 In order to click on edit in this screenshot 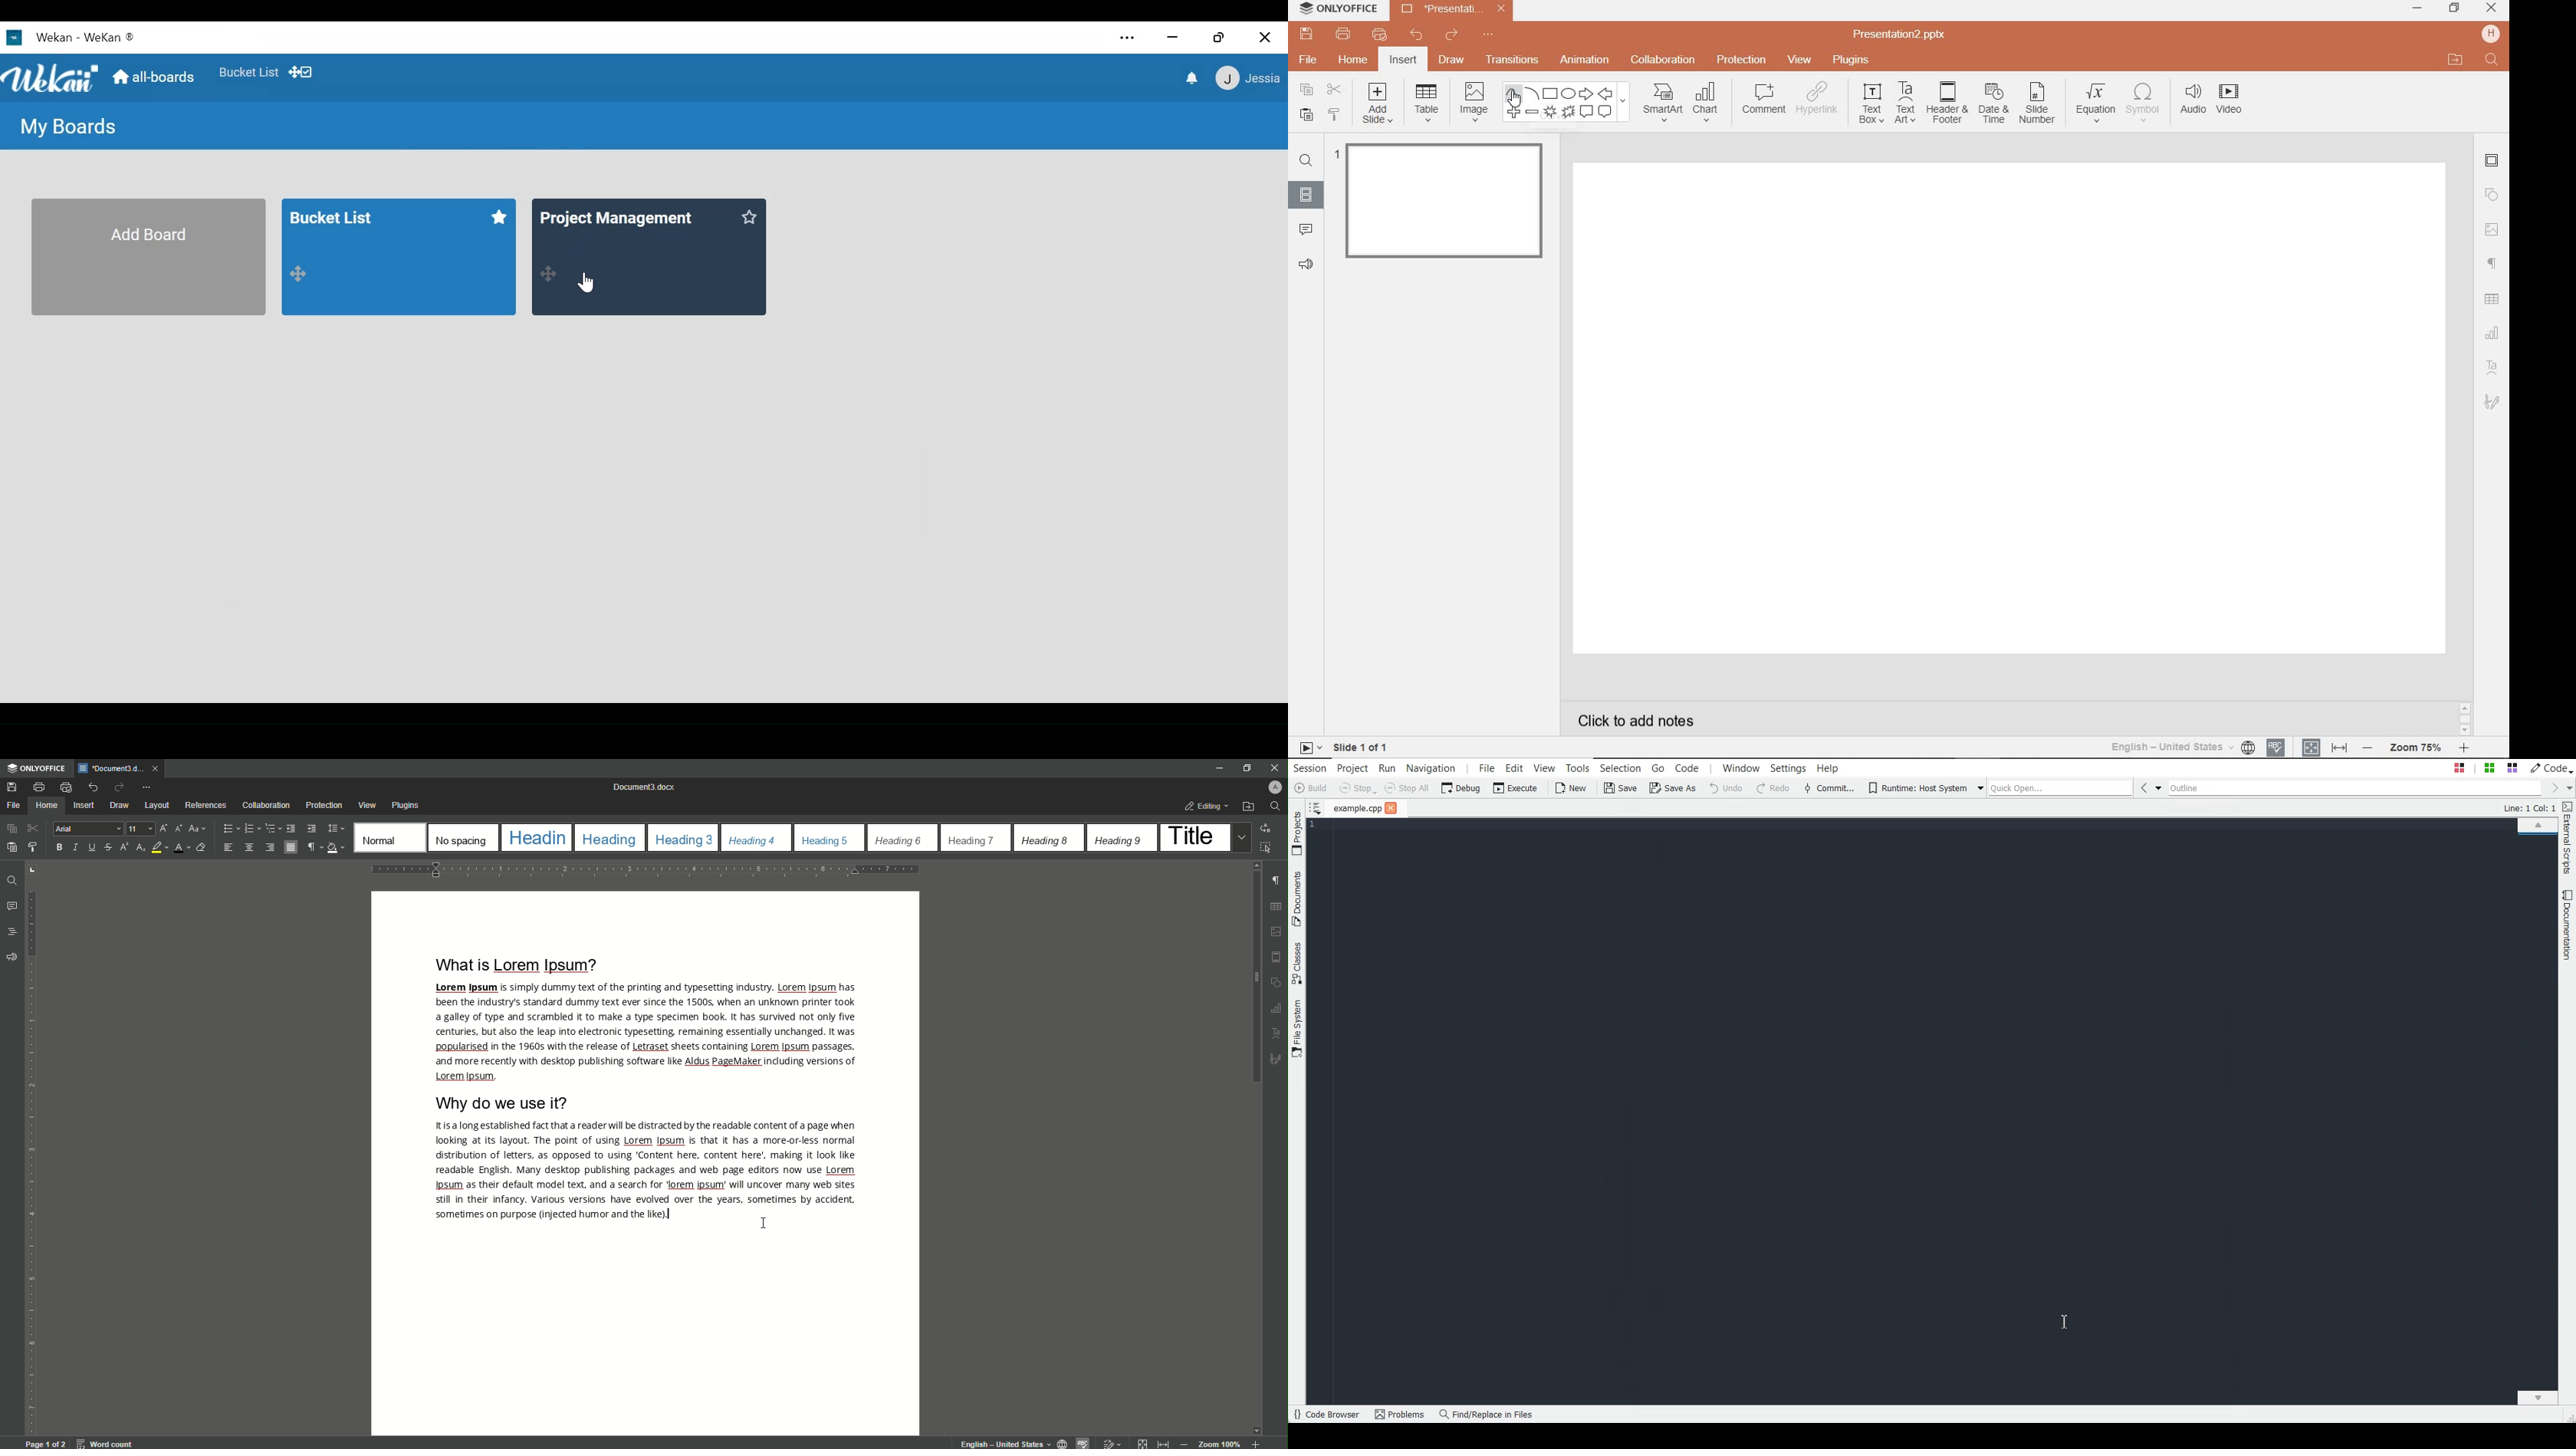, I will do `click(1111, 1443)`.